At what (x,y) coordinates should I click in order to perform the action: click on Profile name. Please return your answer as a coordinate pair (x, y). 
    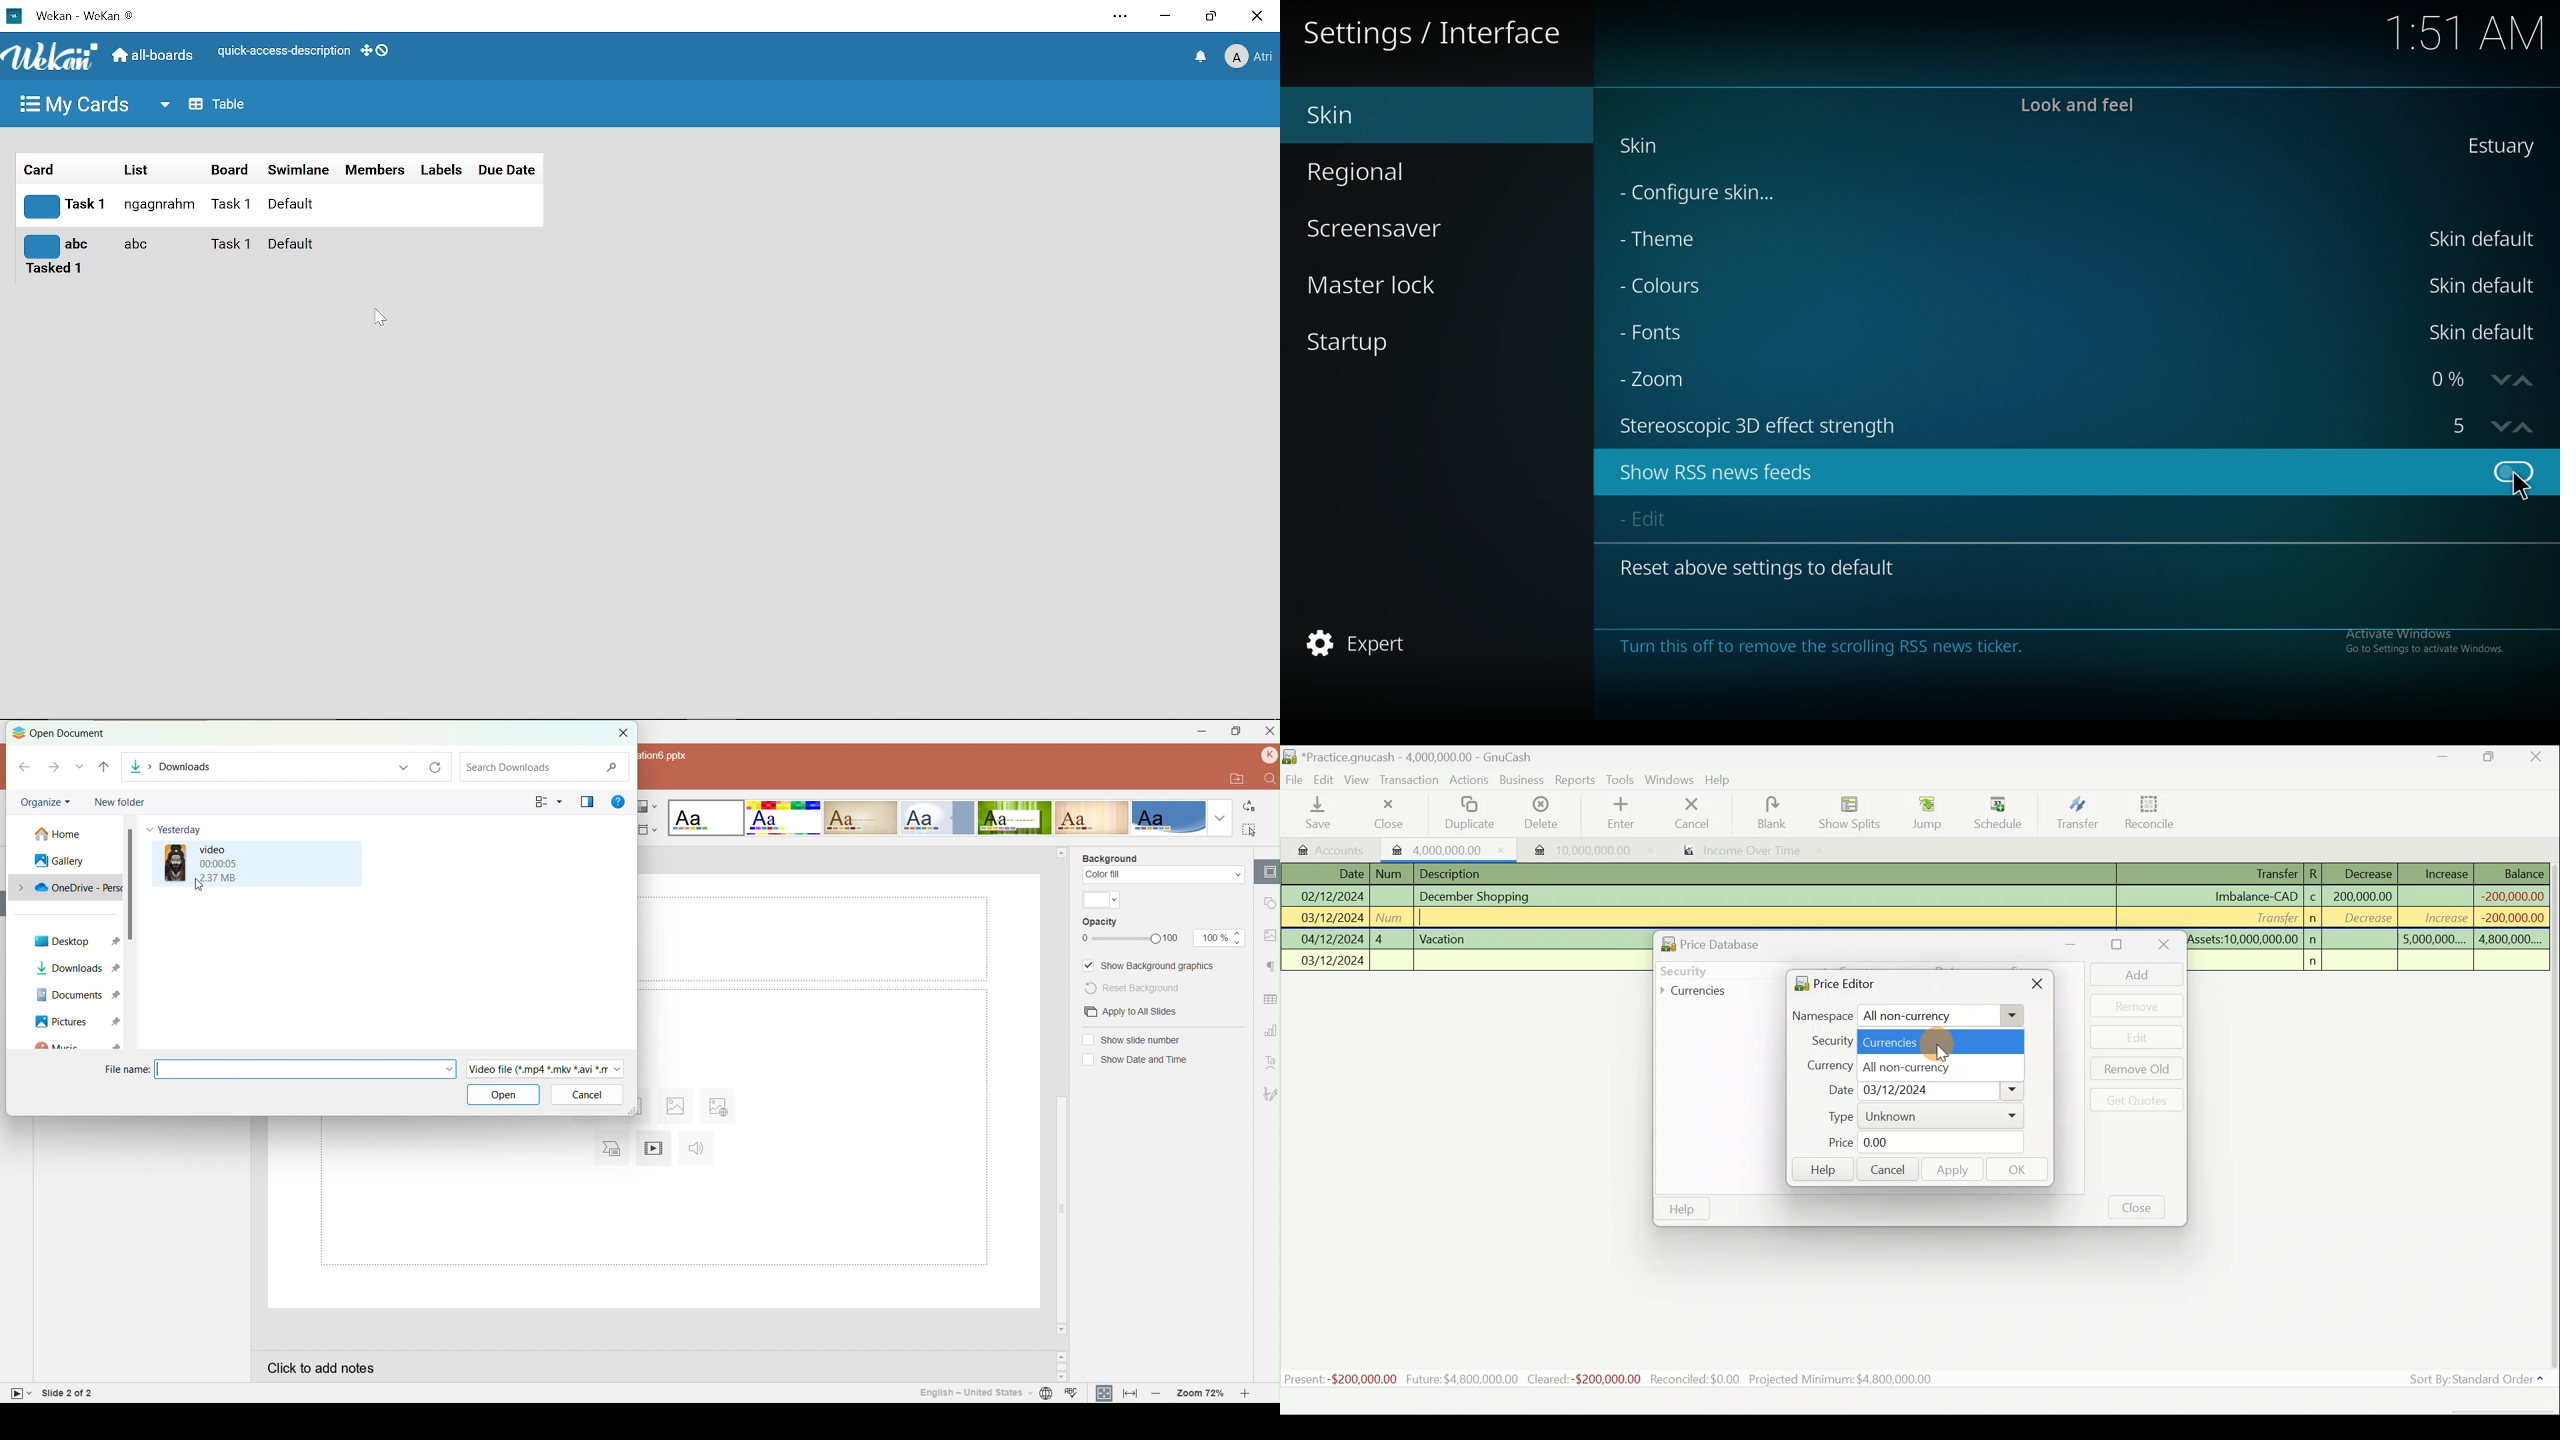
    Looking at the image, I should click on (1248, 61).